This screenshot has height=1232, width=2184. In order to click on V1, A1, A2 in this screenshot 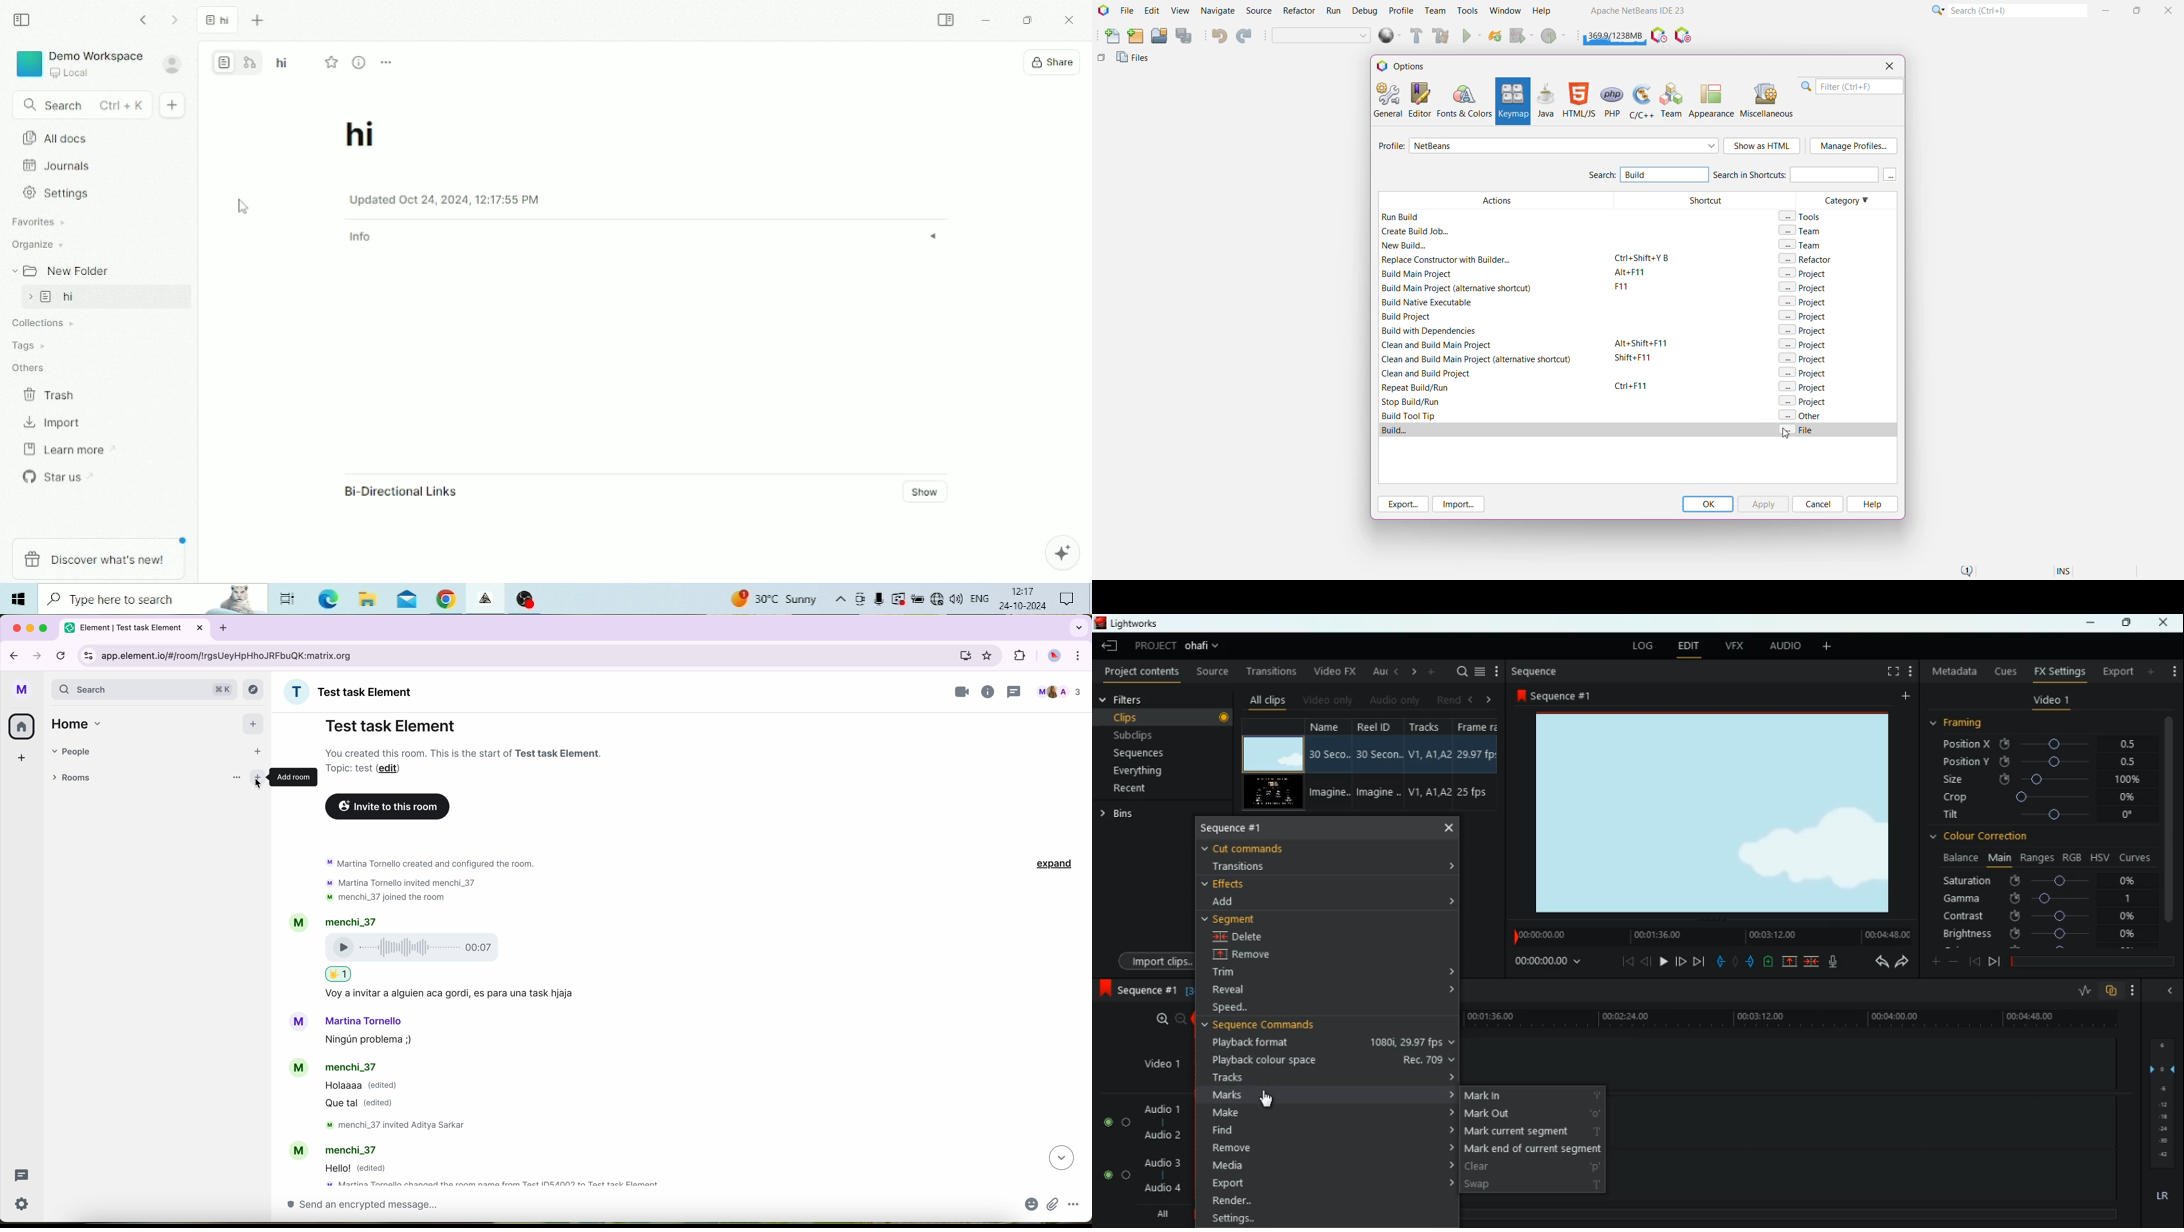, I will do `click(1430, 793)`.